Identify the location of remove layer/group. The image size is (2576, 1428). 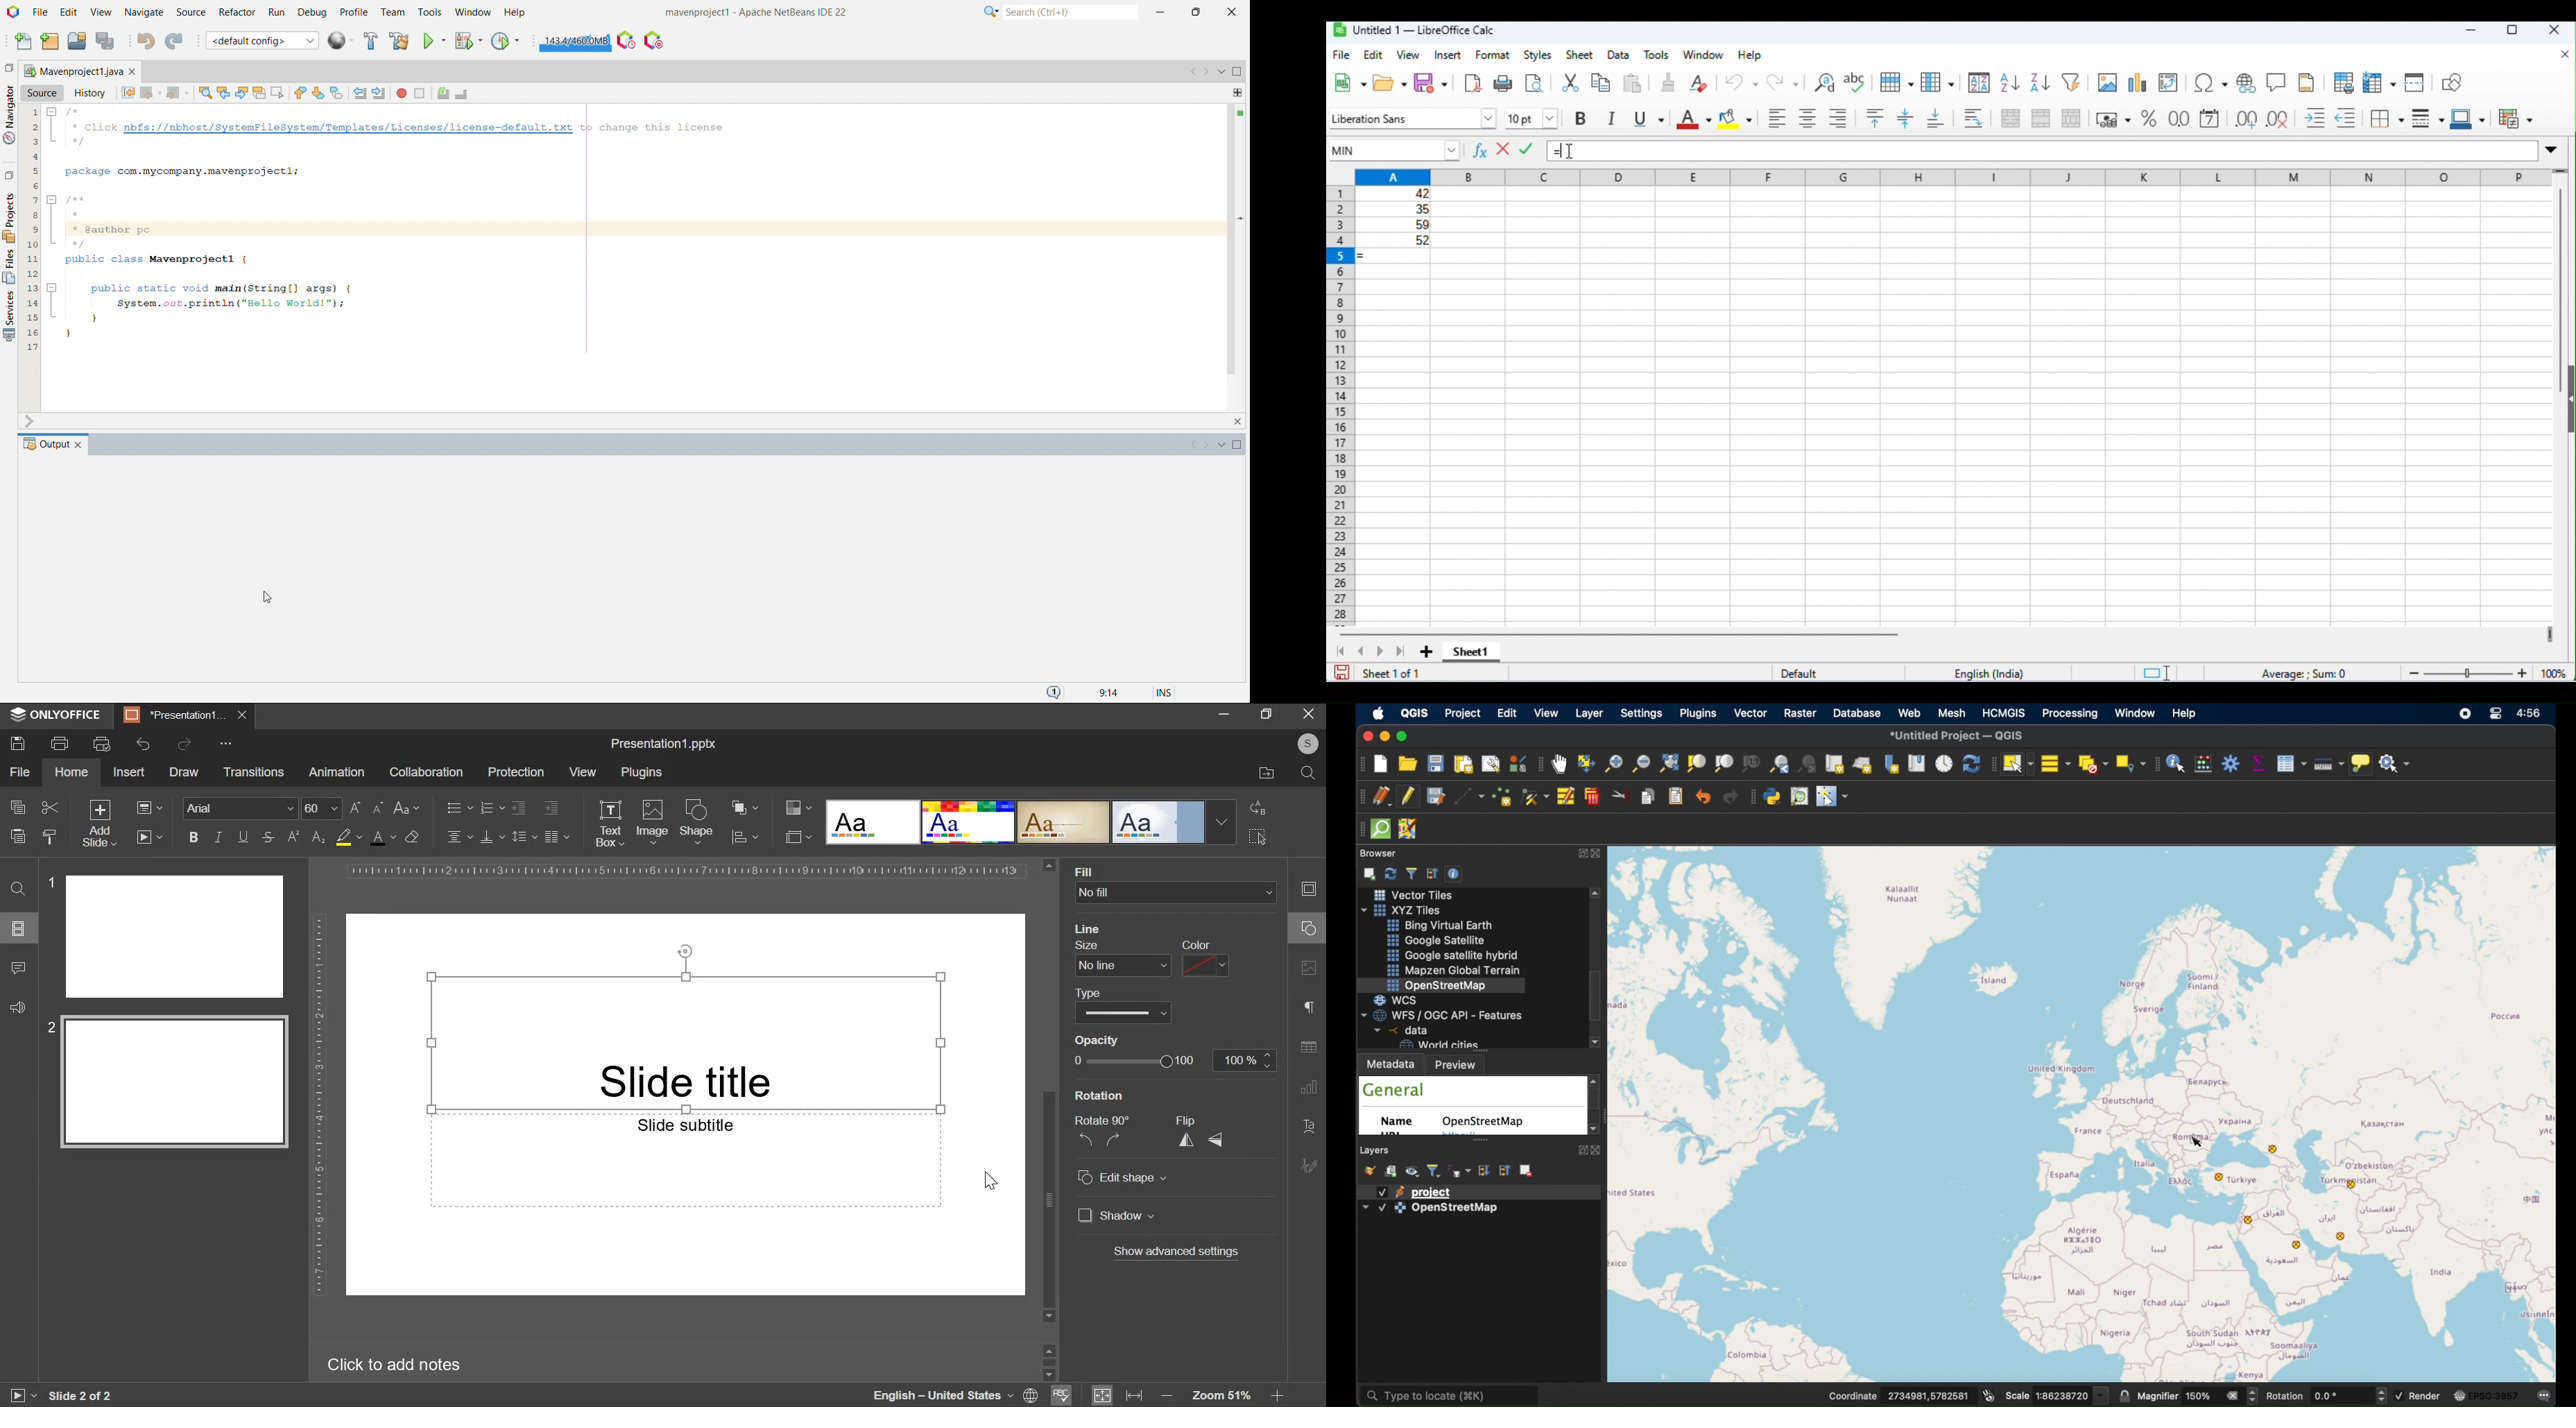
(1528, 1171).